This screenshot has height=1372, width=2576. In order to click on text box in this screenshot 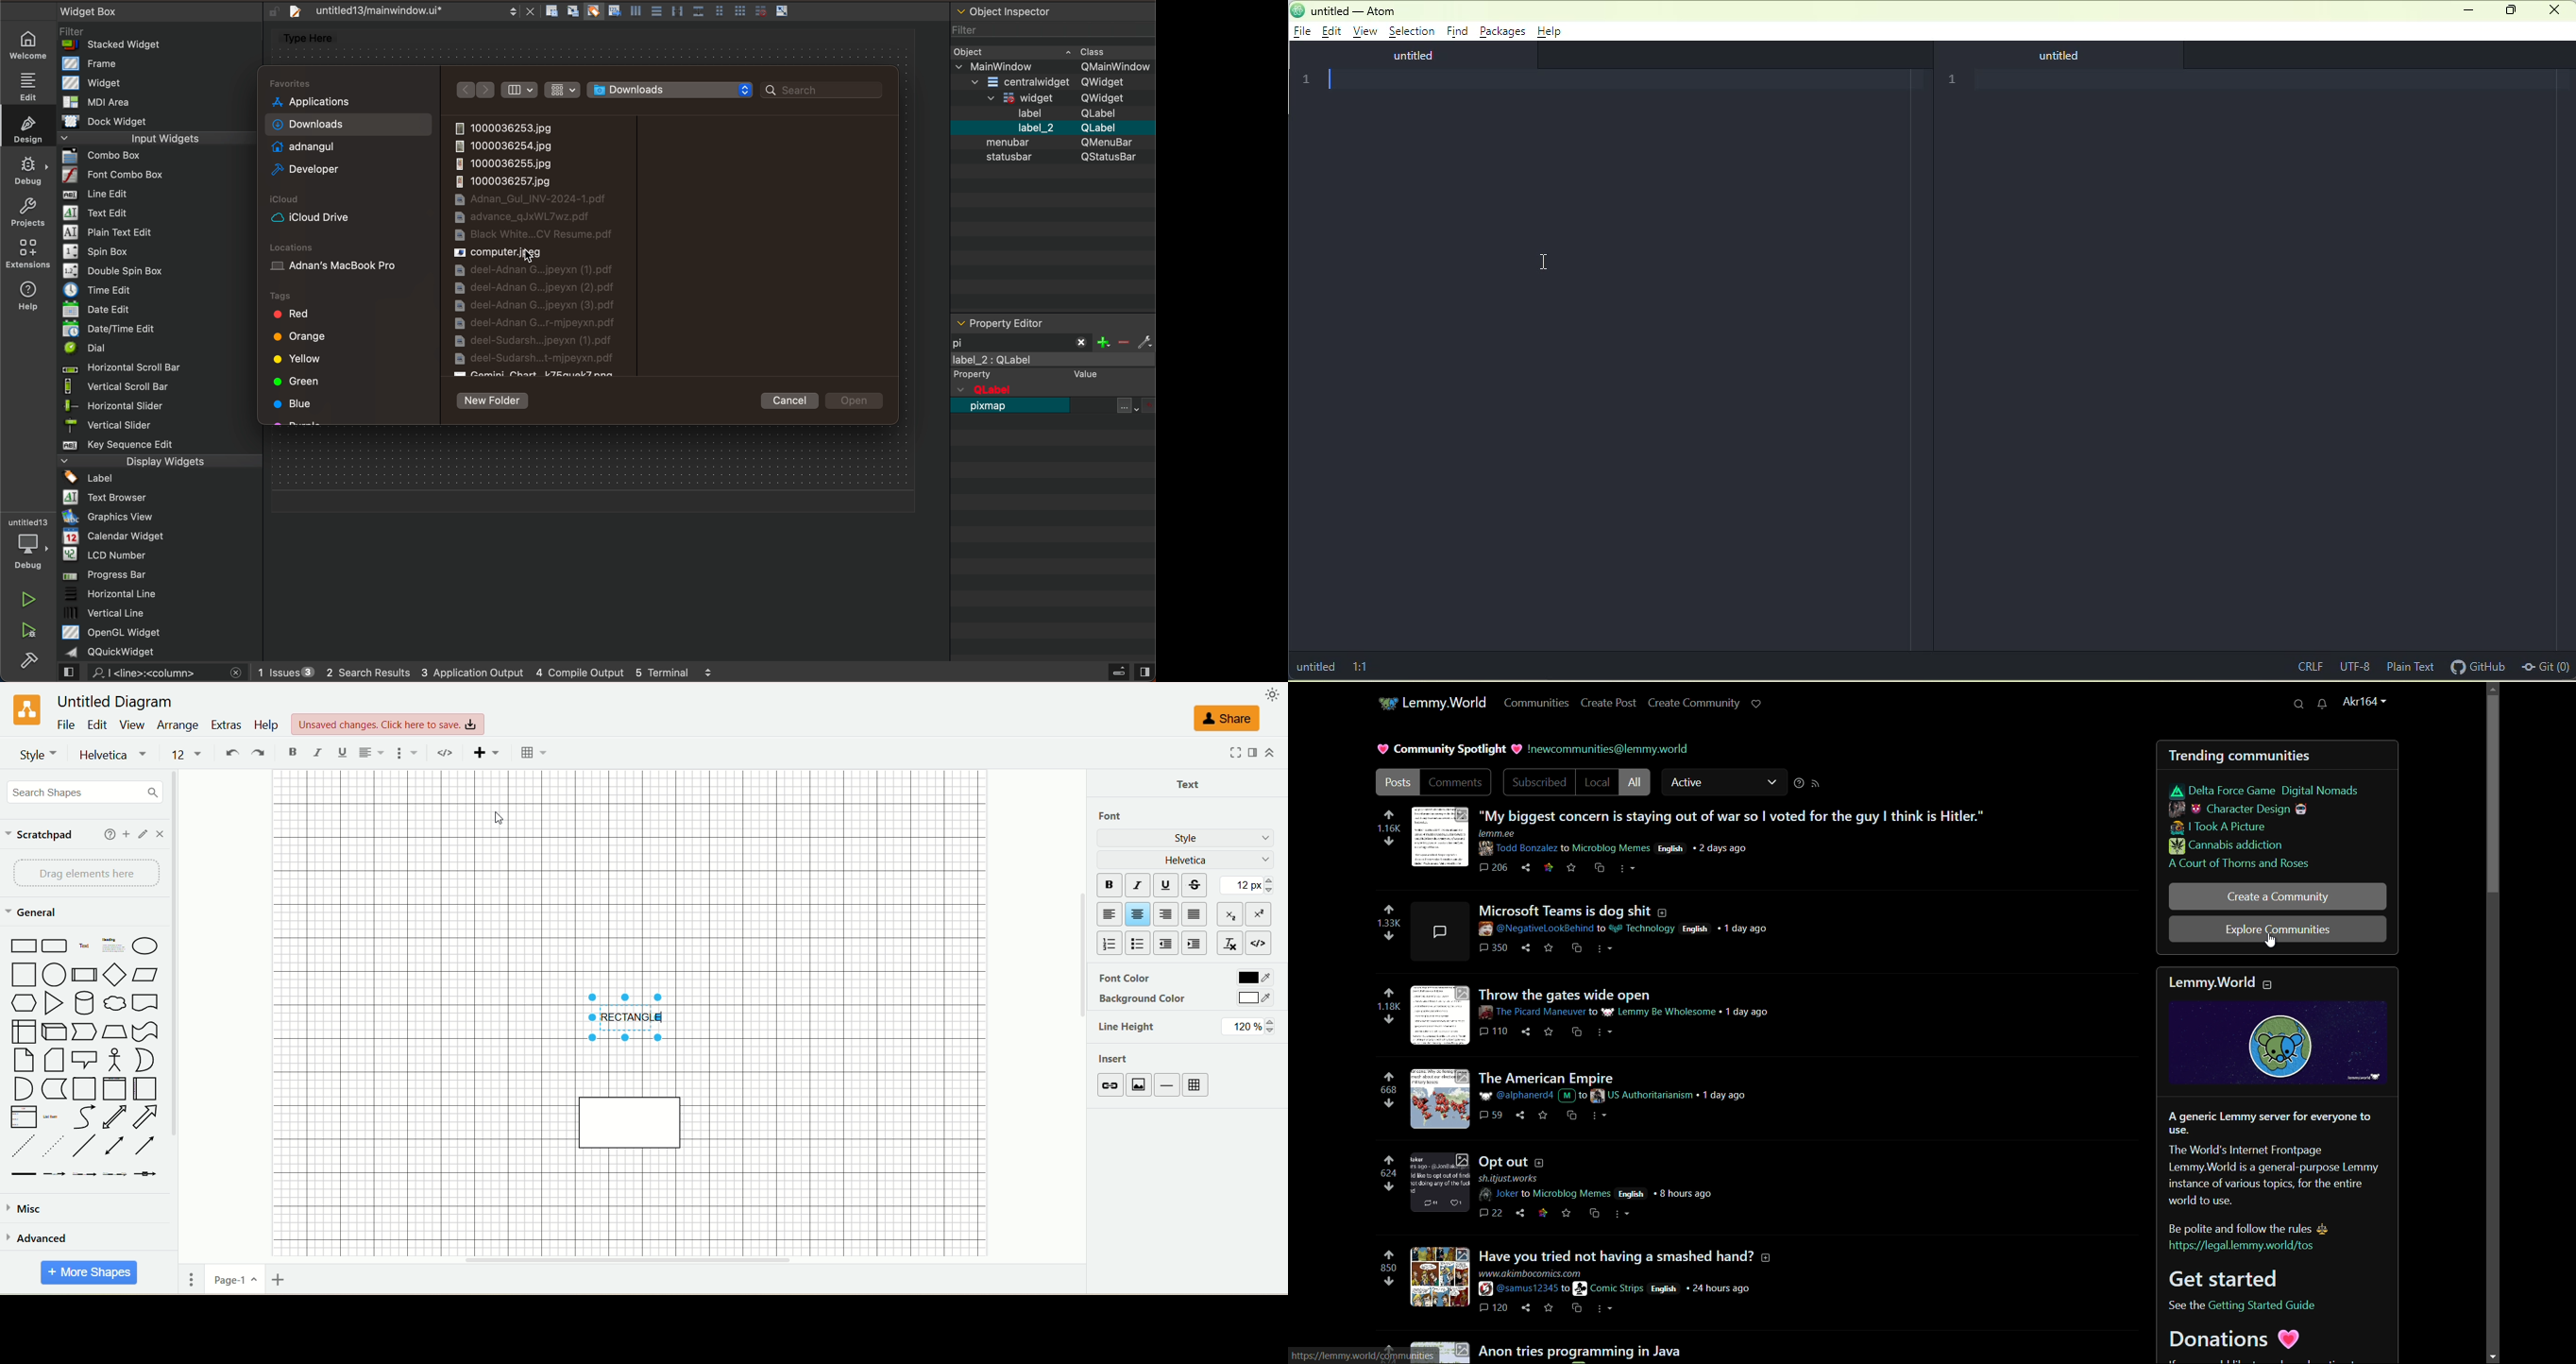, I will do `click(115, 945)`.